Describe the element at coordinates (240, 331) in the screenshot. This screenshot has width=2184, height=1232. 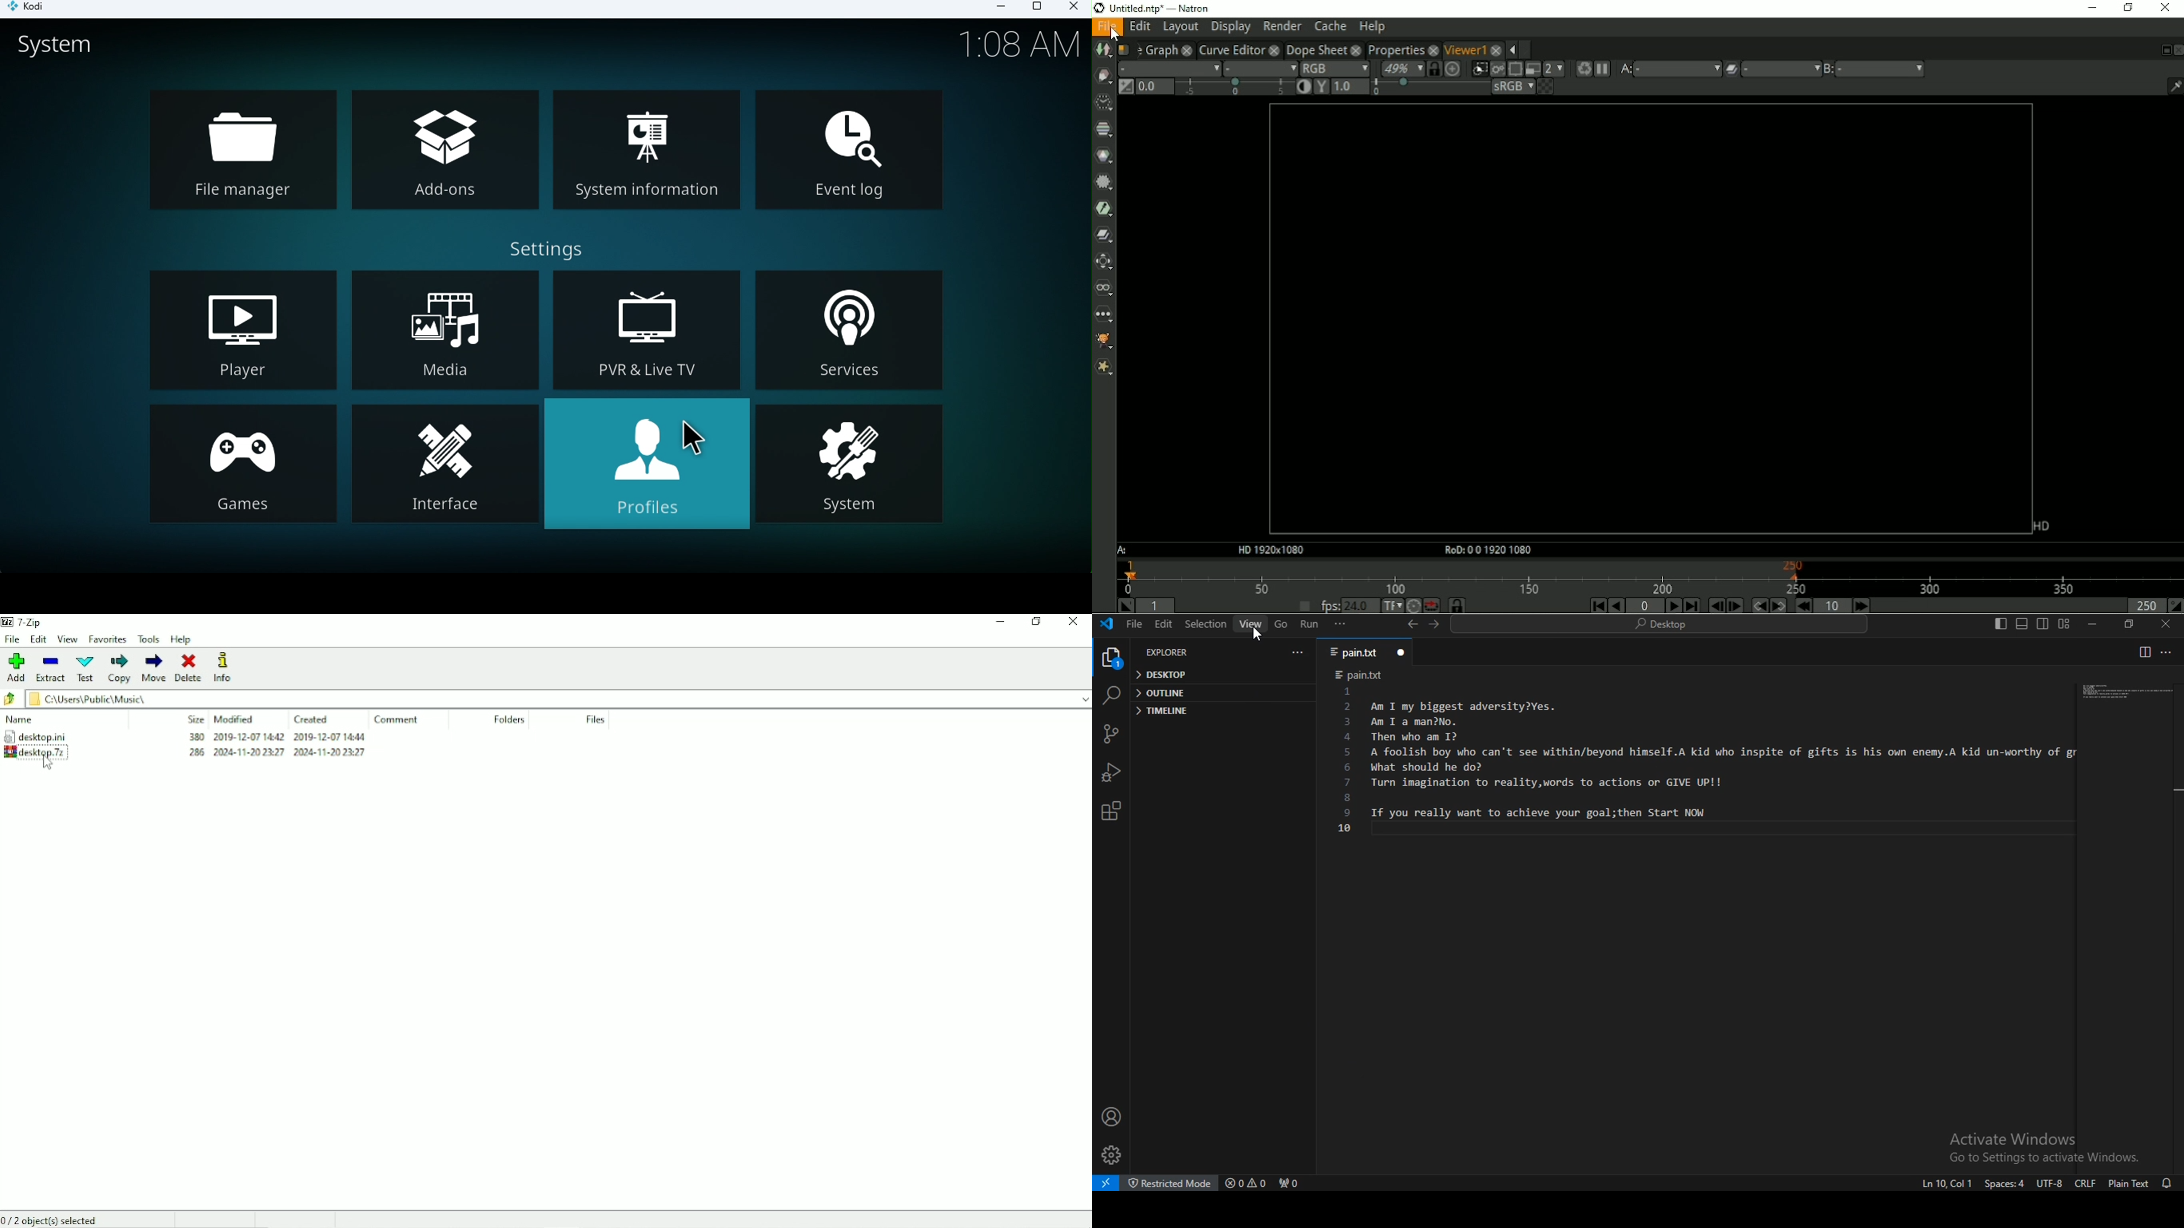
I see `Player` at that location.